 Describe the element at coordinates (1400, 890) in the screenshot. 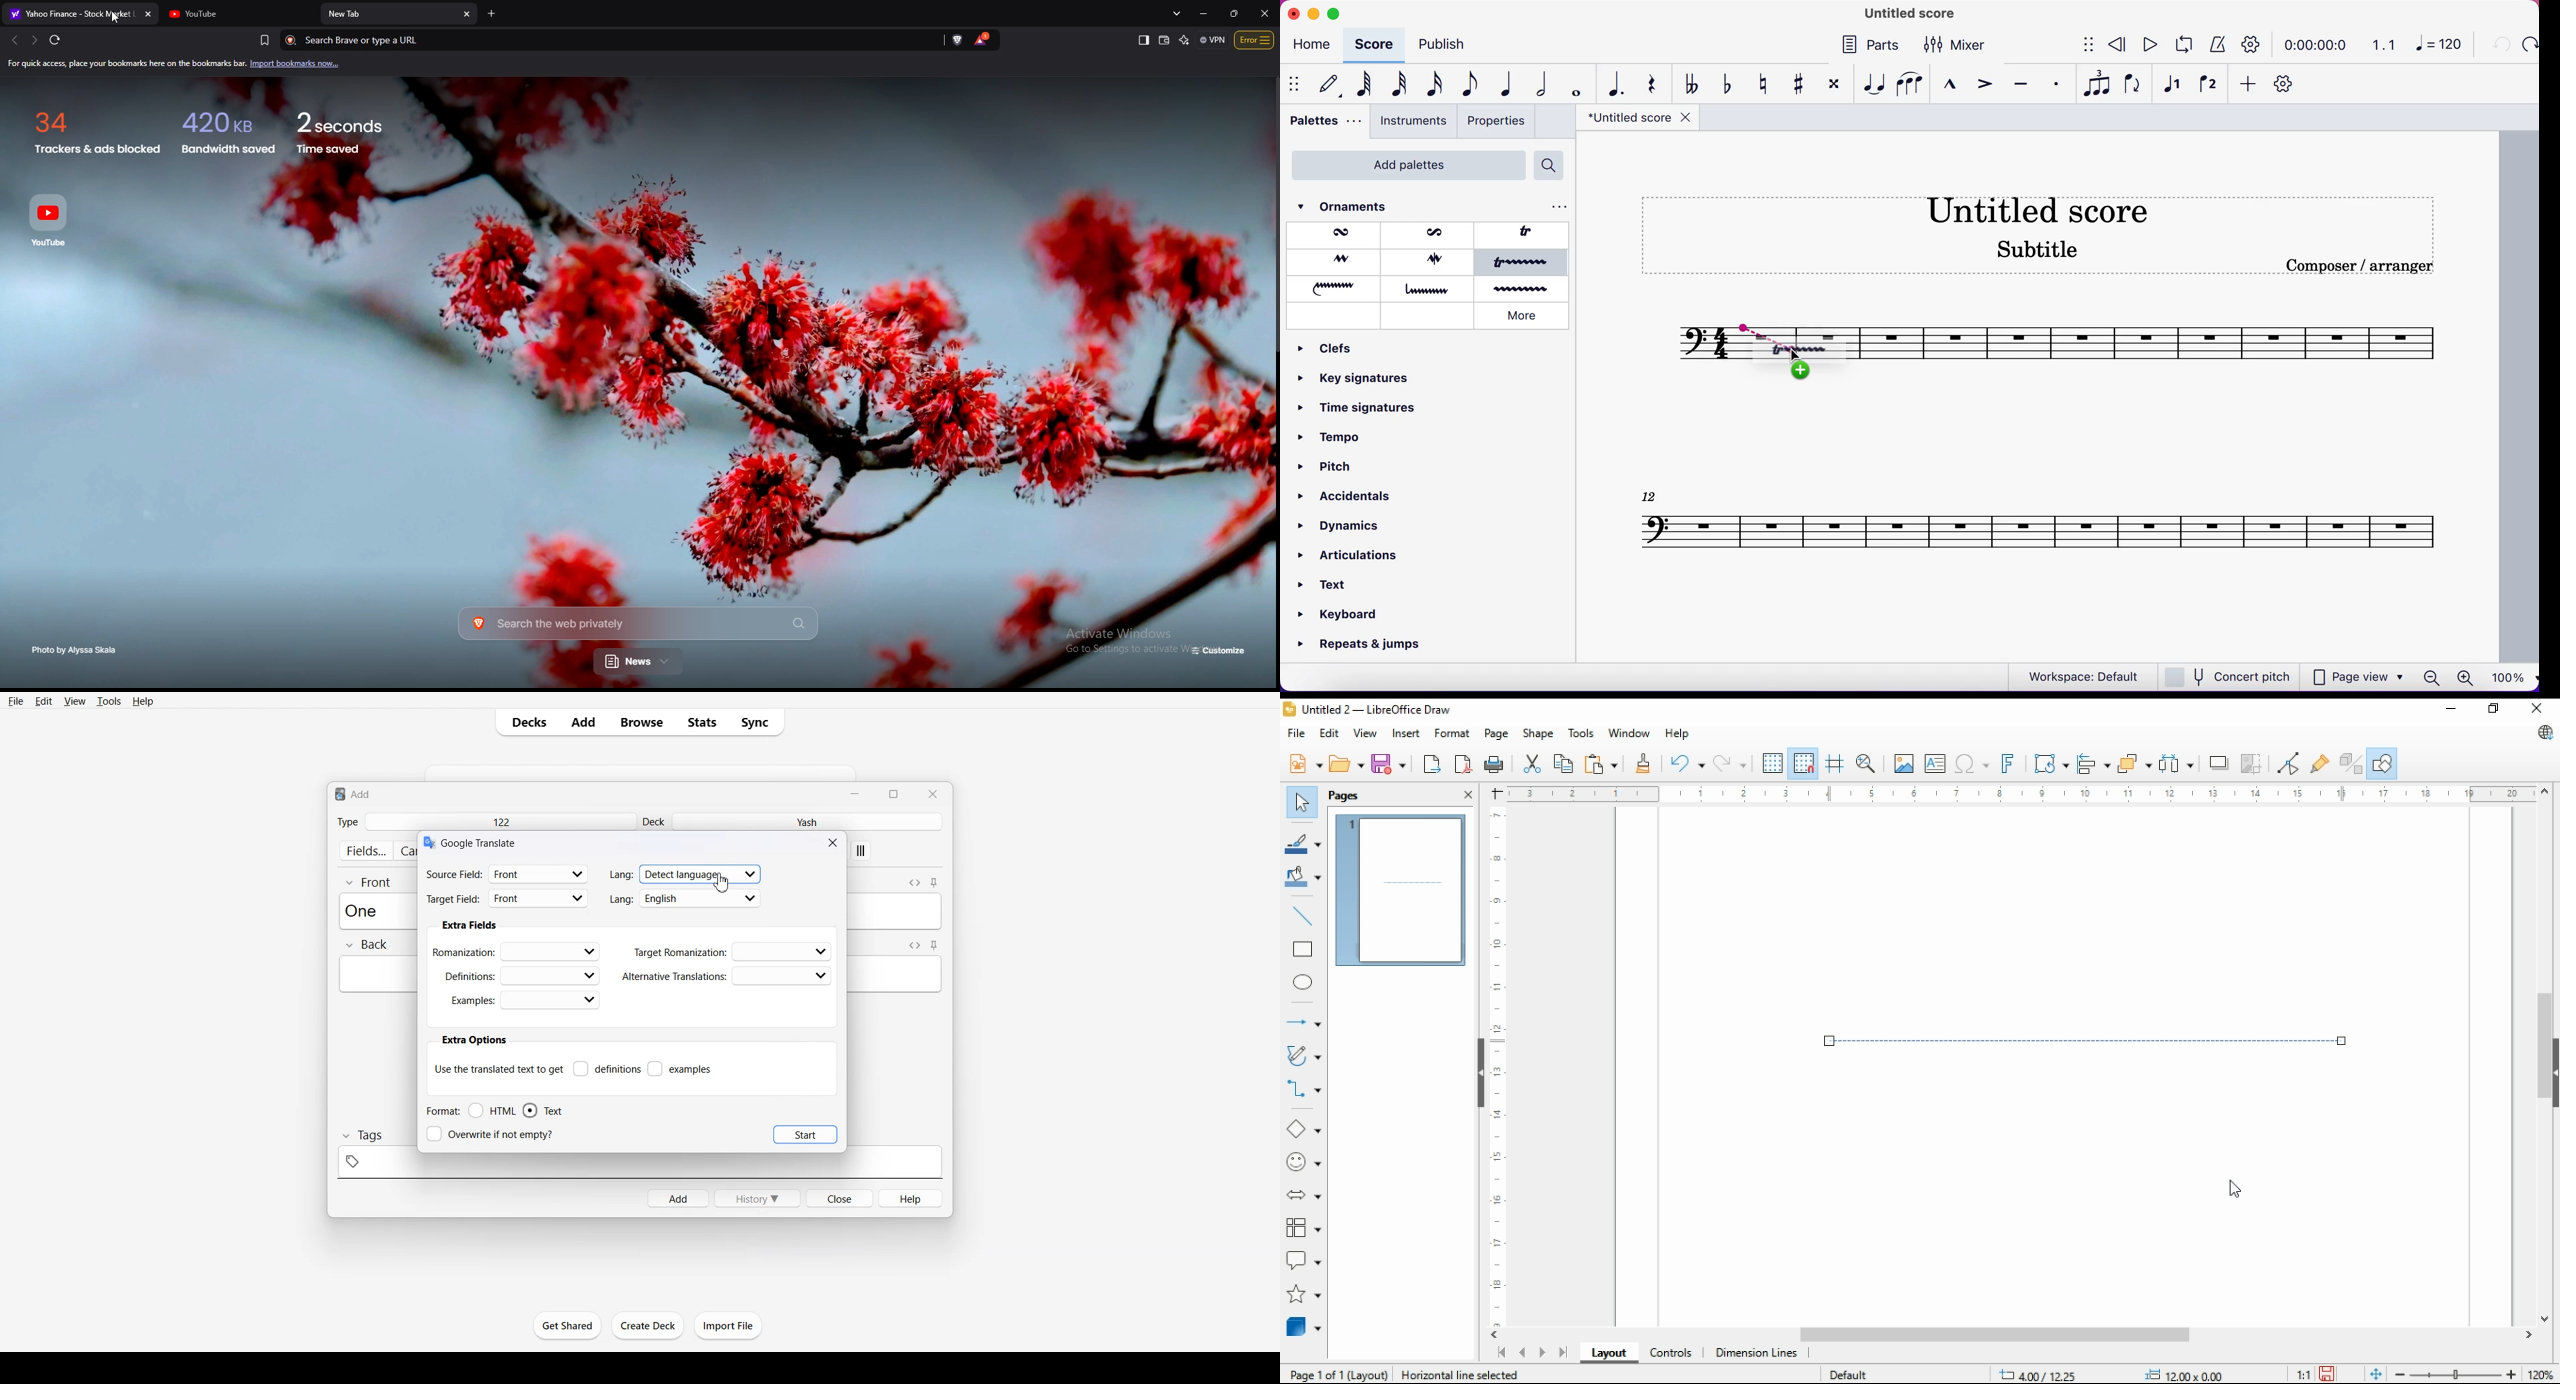

I see `page 1` at that location.